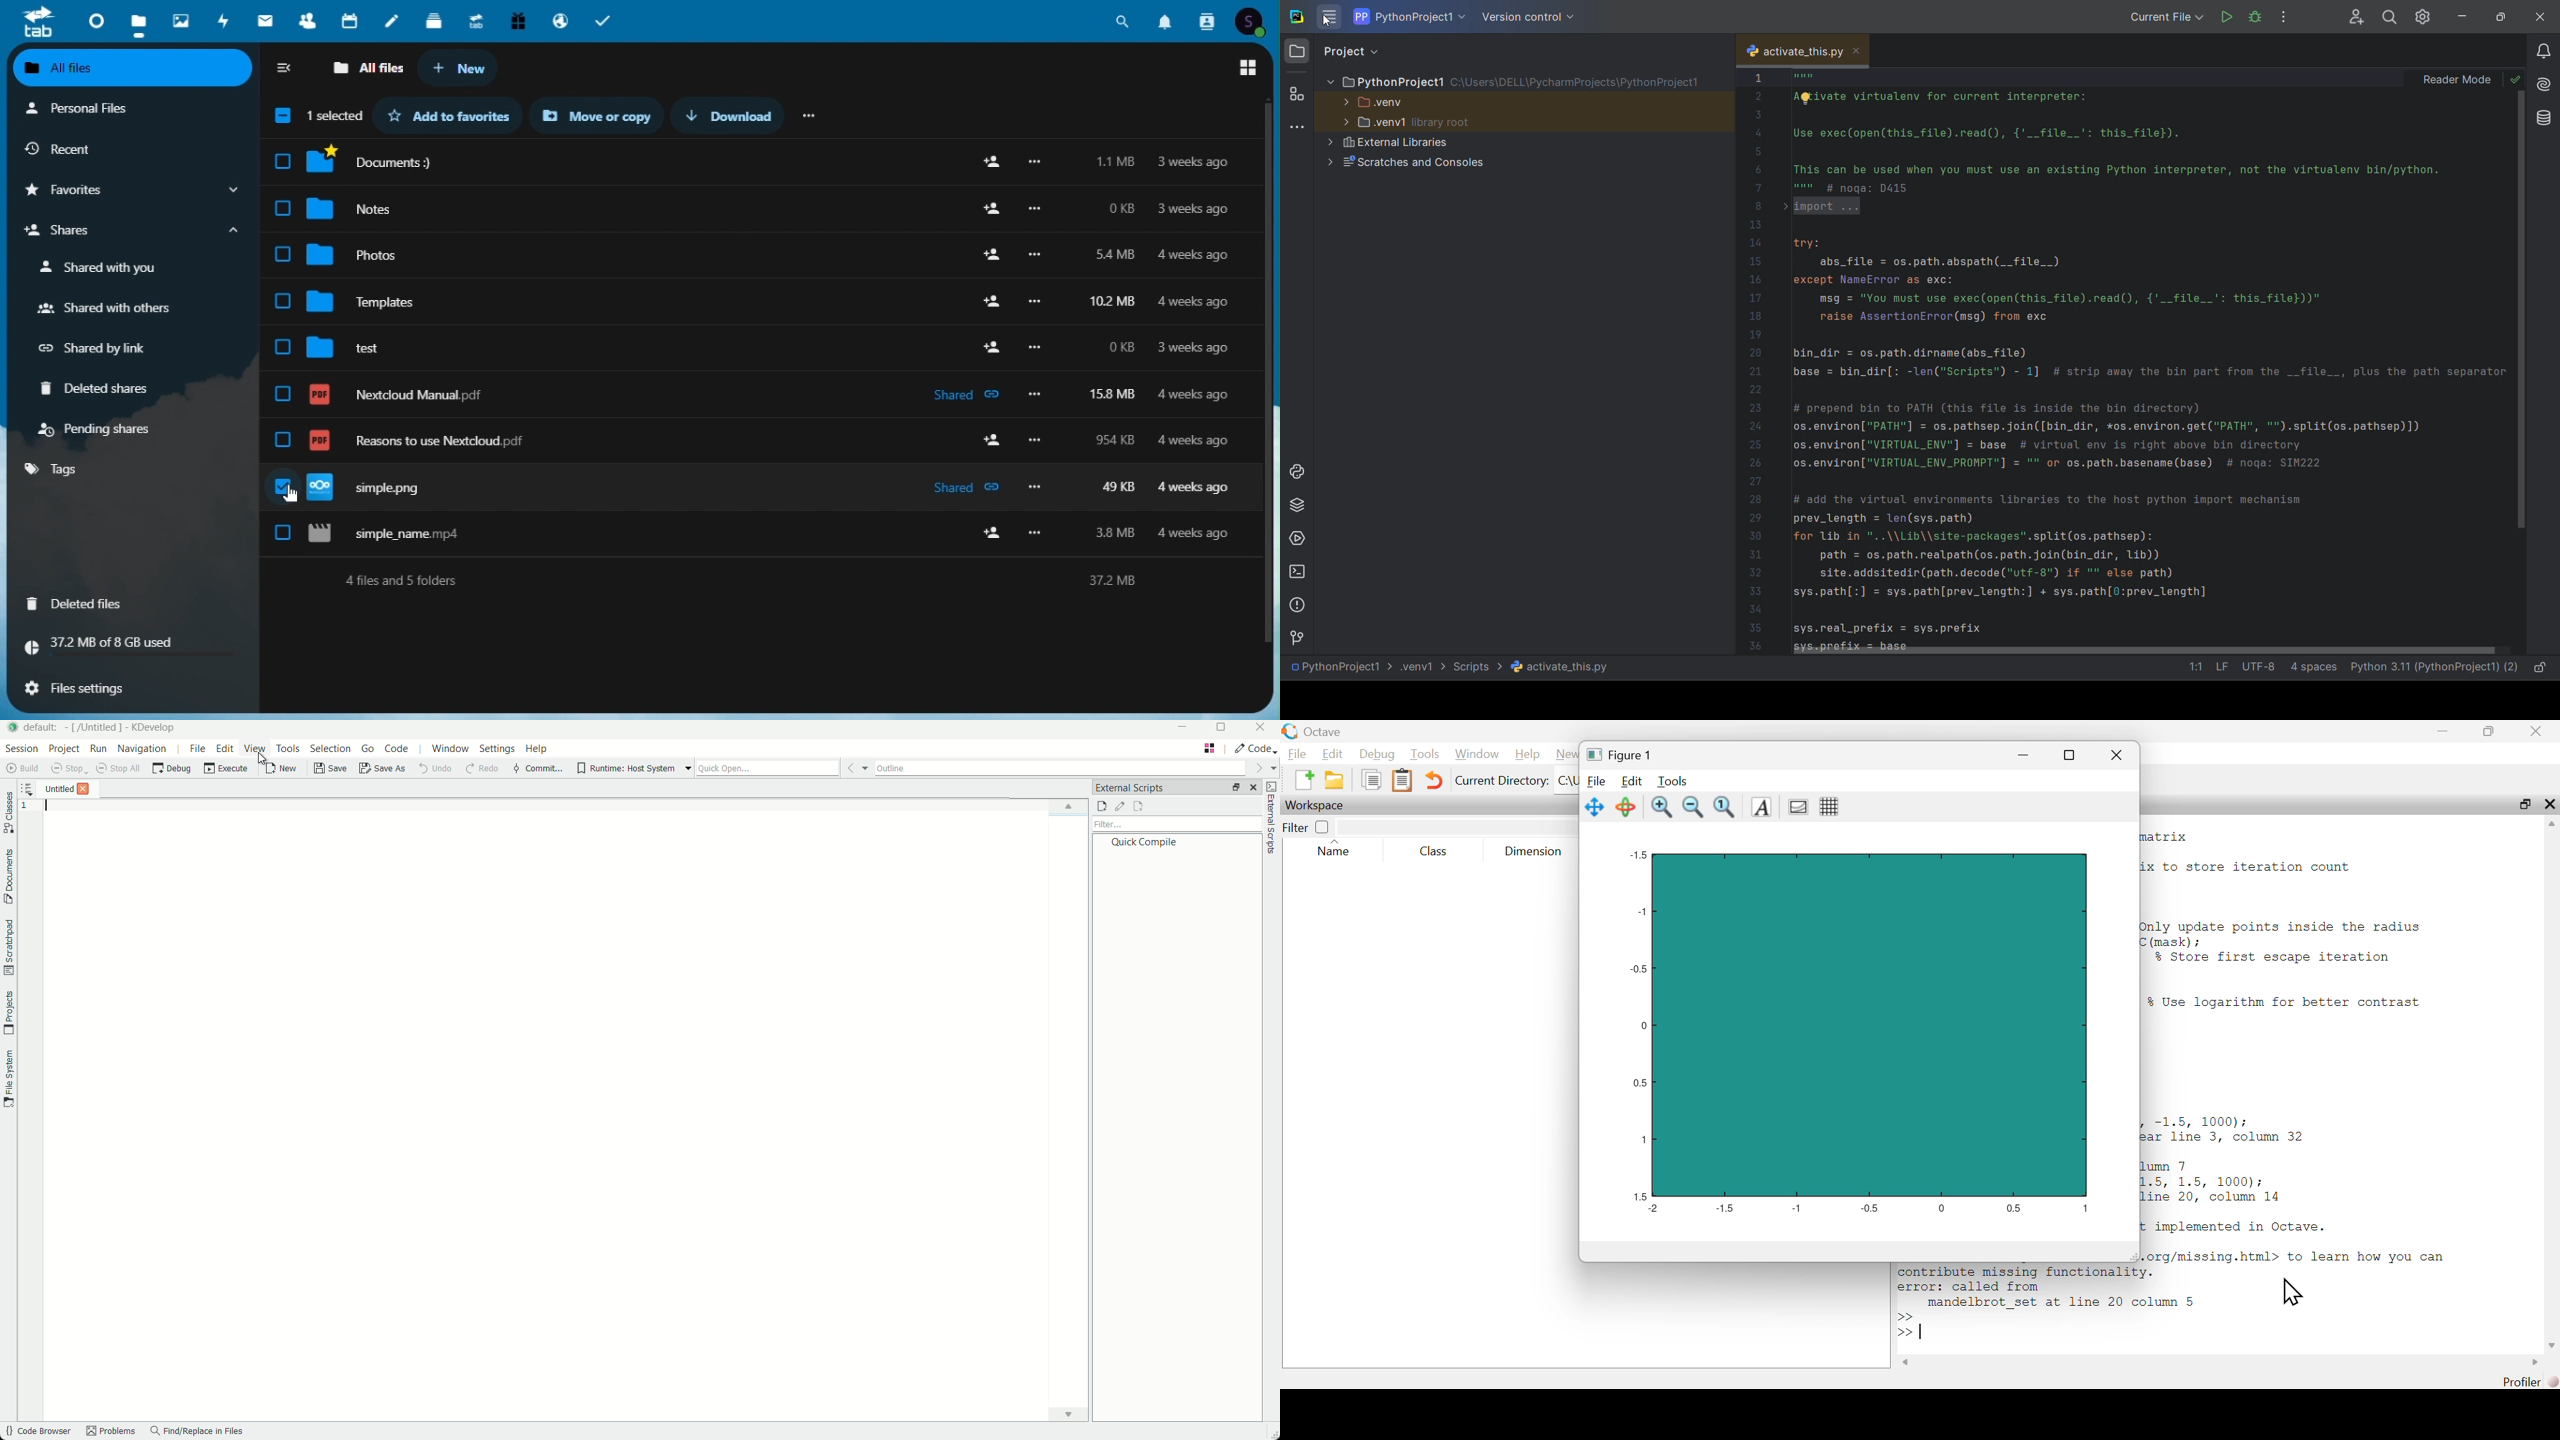  Describe the element at coordinates (737, 115) in the screenshot. I see `Download` at that location.